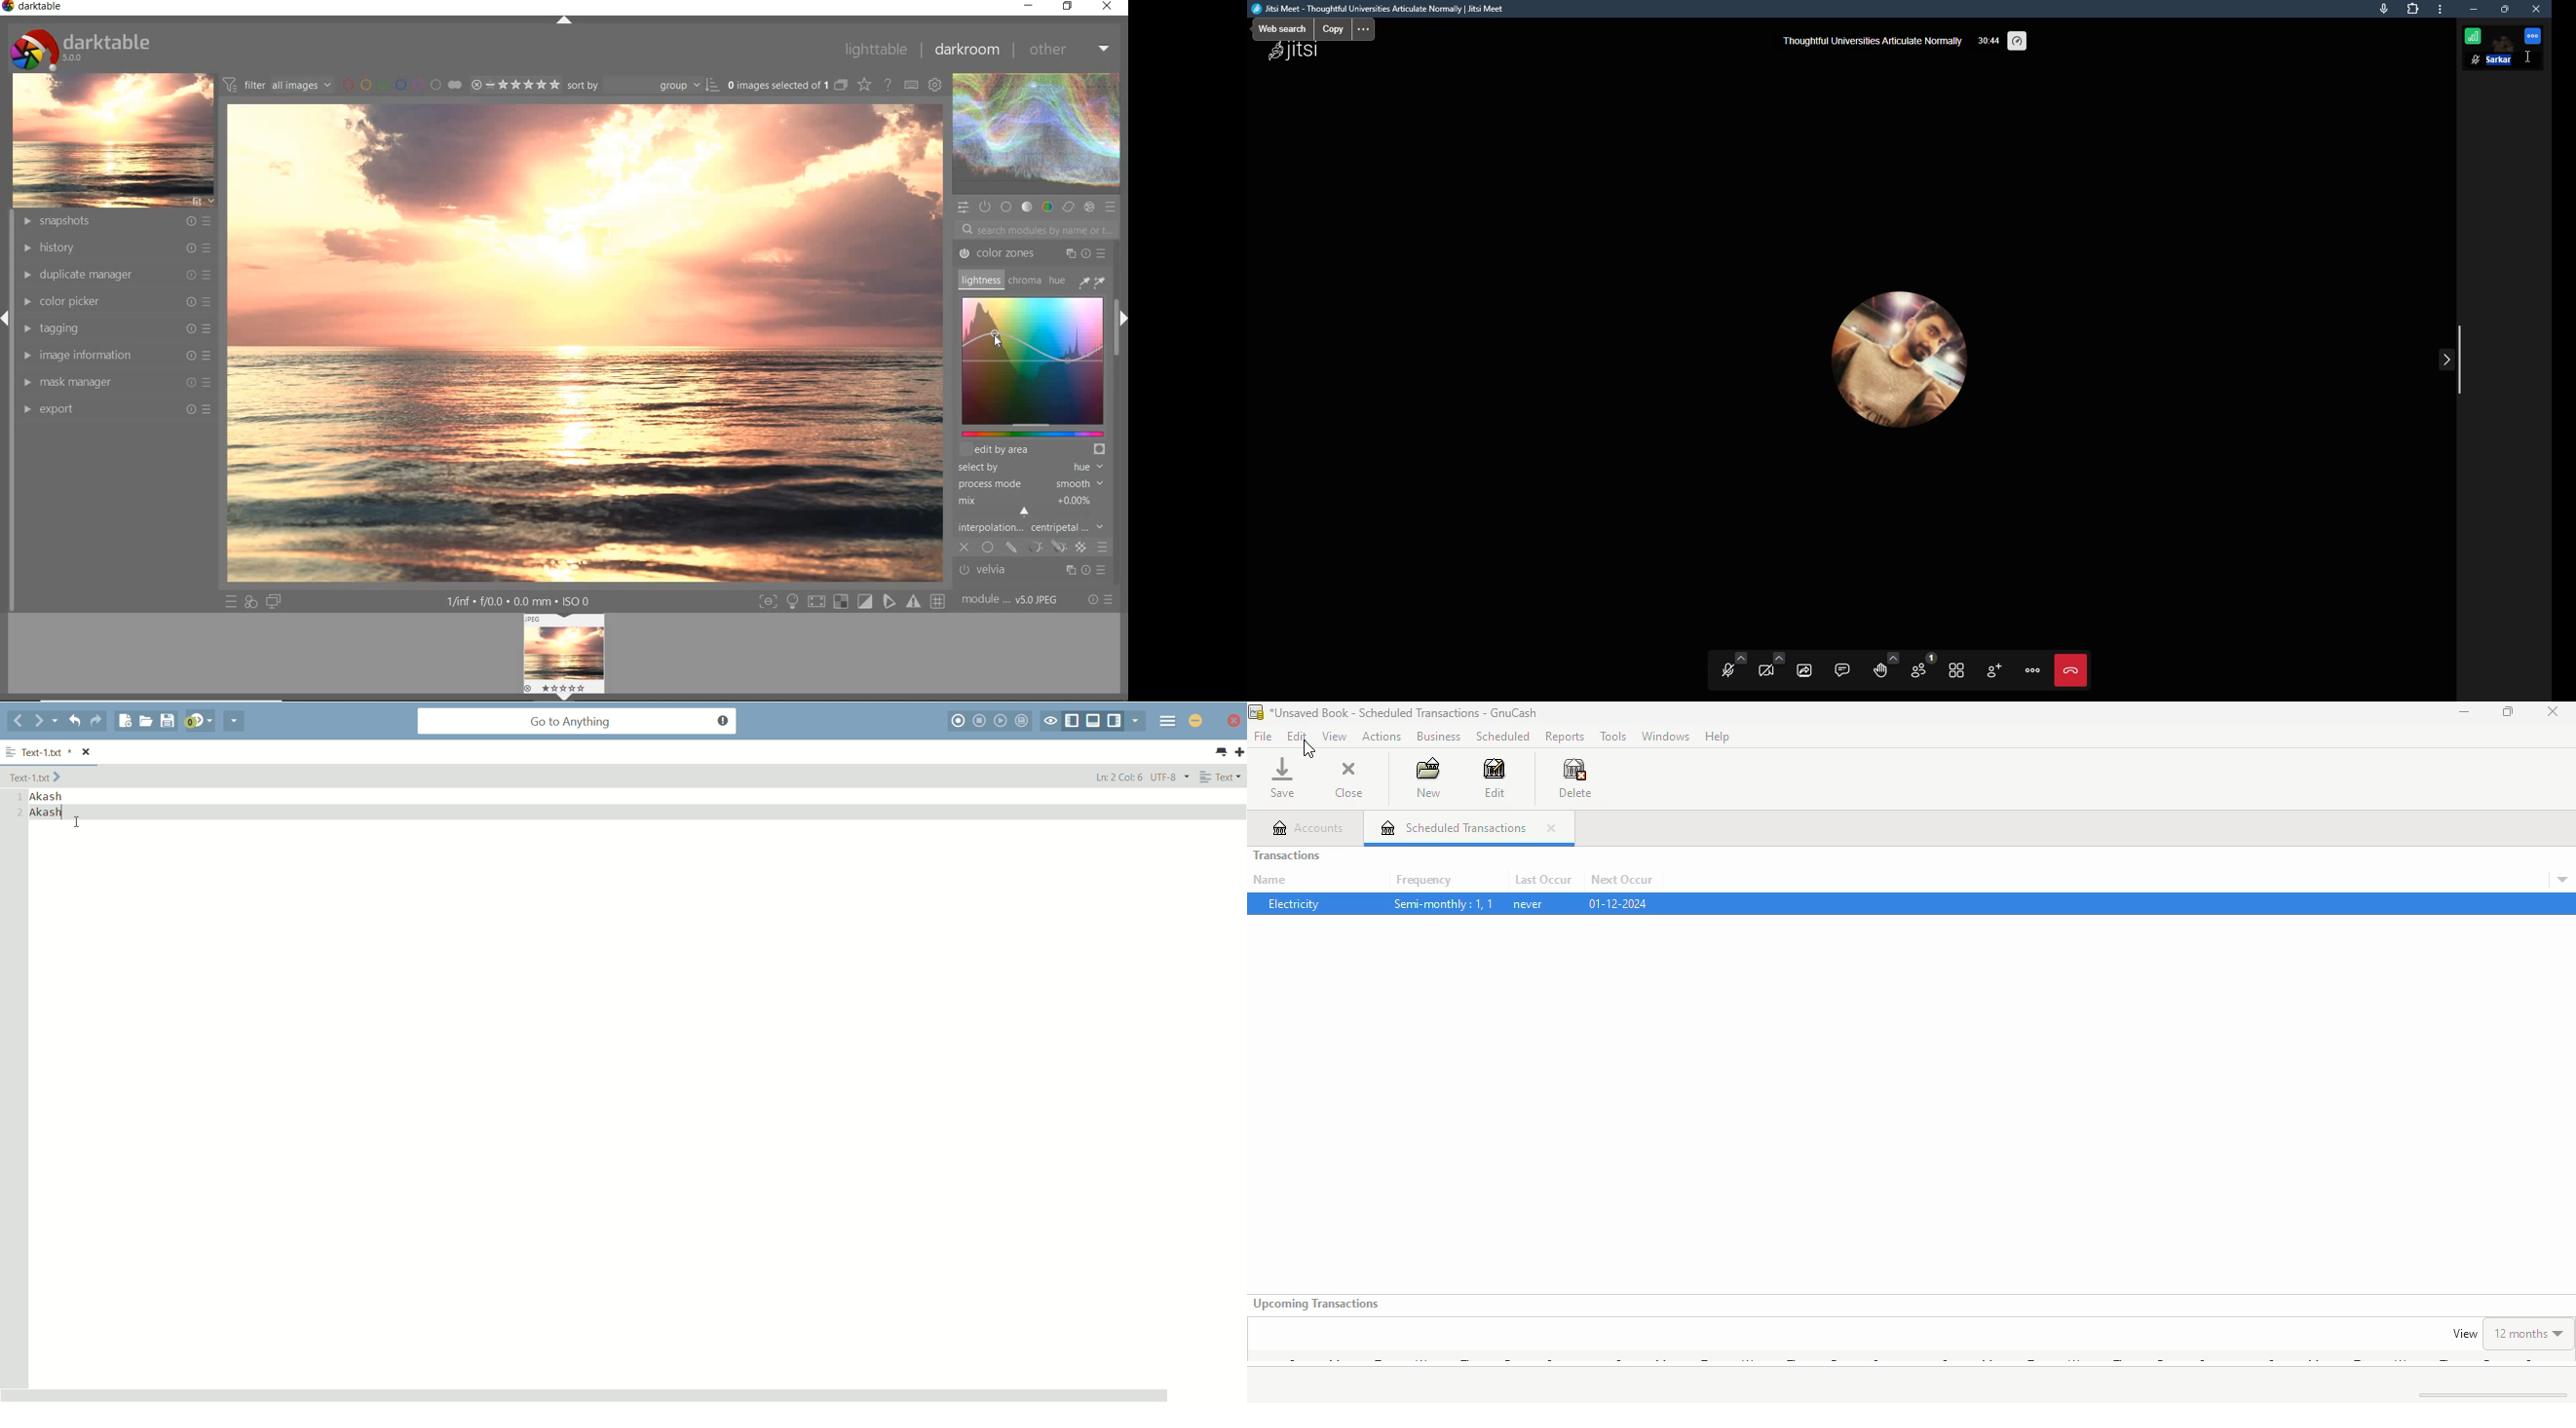 The height and width of the screenshot is (1428, 2576). I want to click on view, so click(2465, 1334).